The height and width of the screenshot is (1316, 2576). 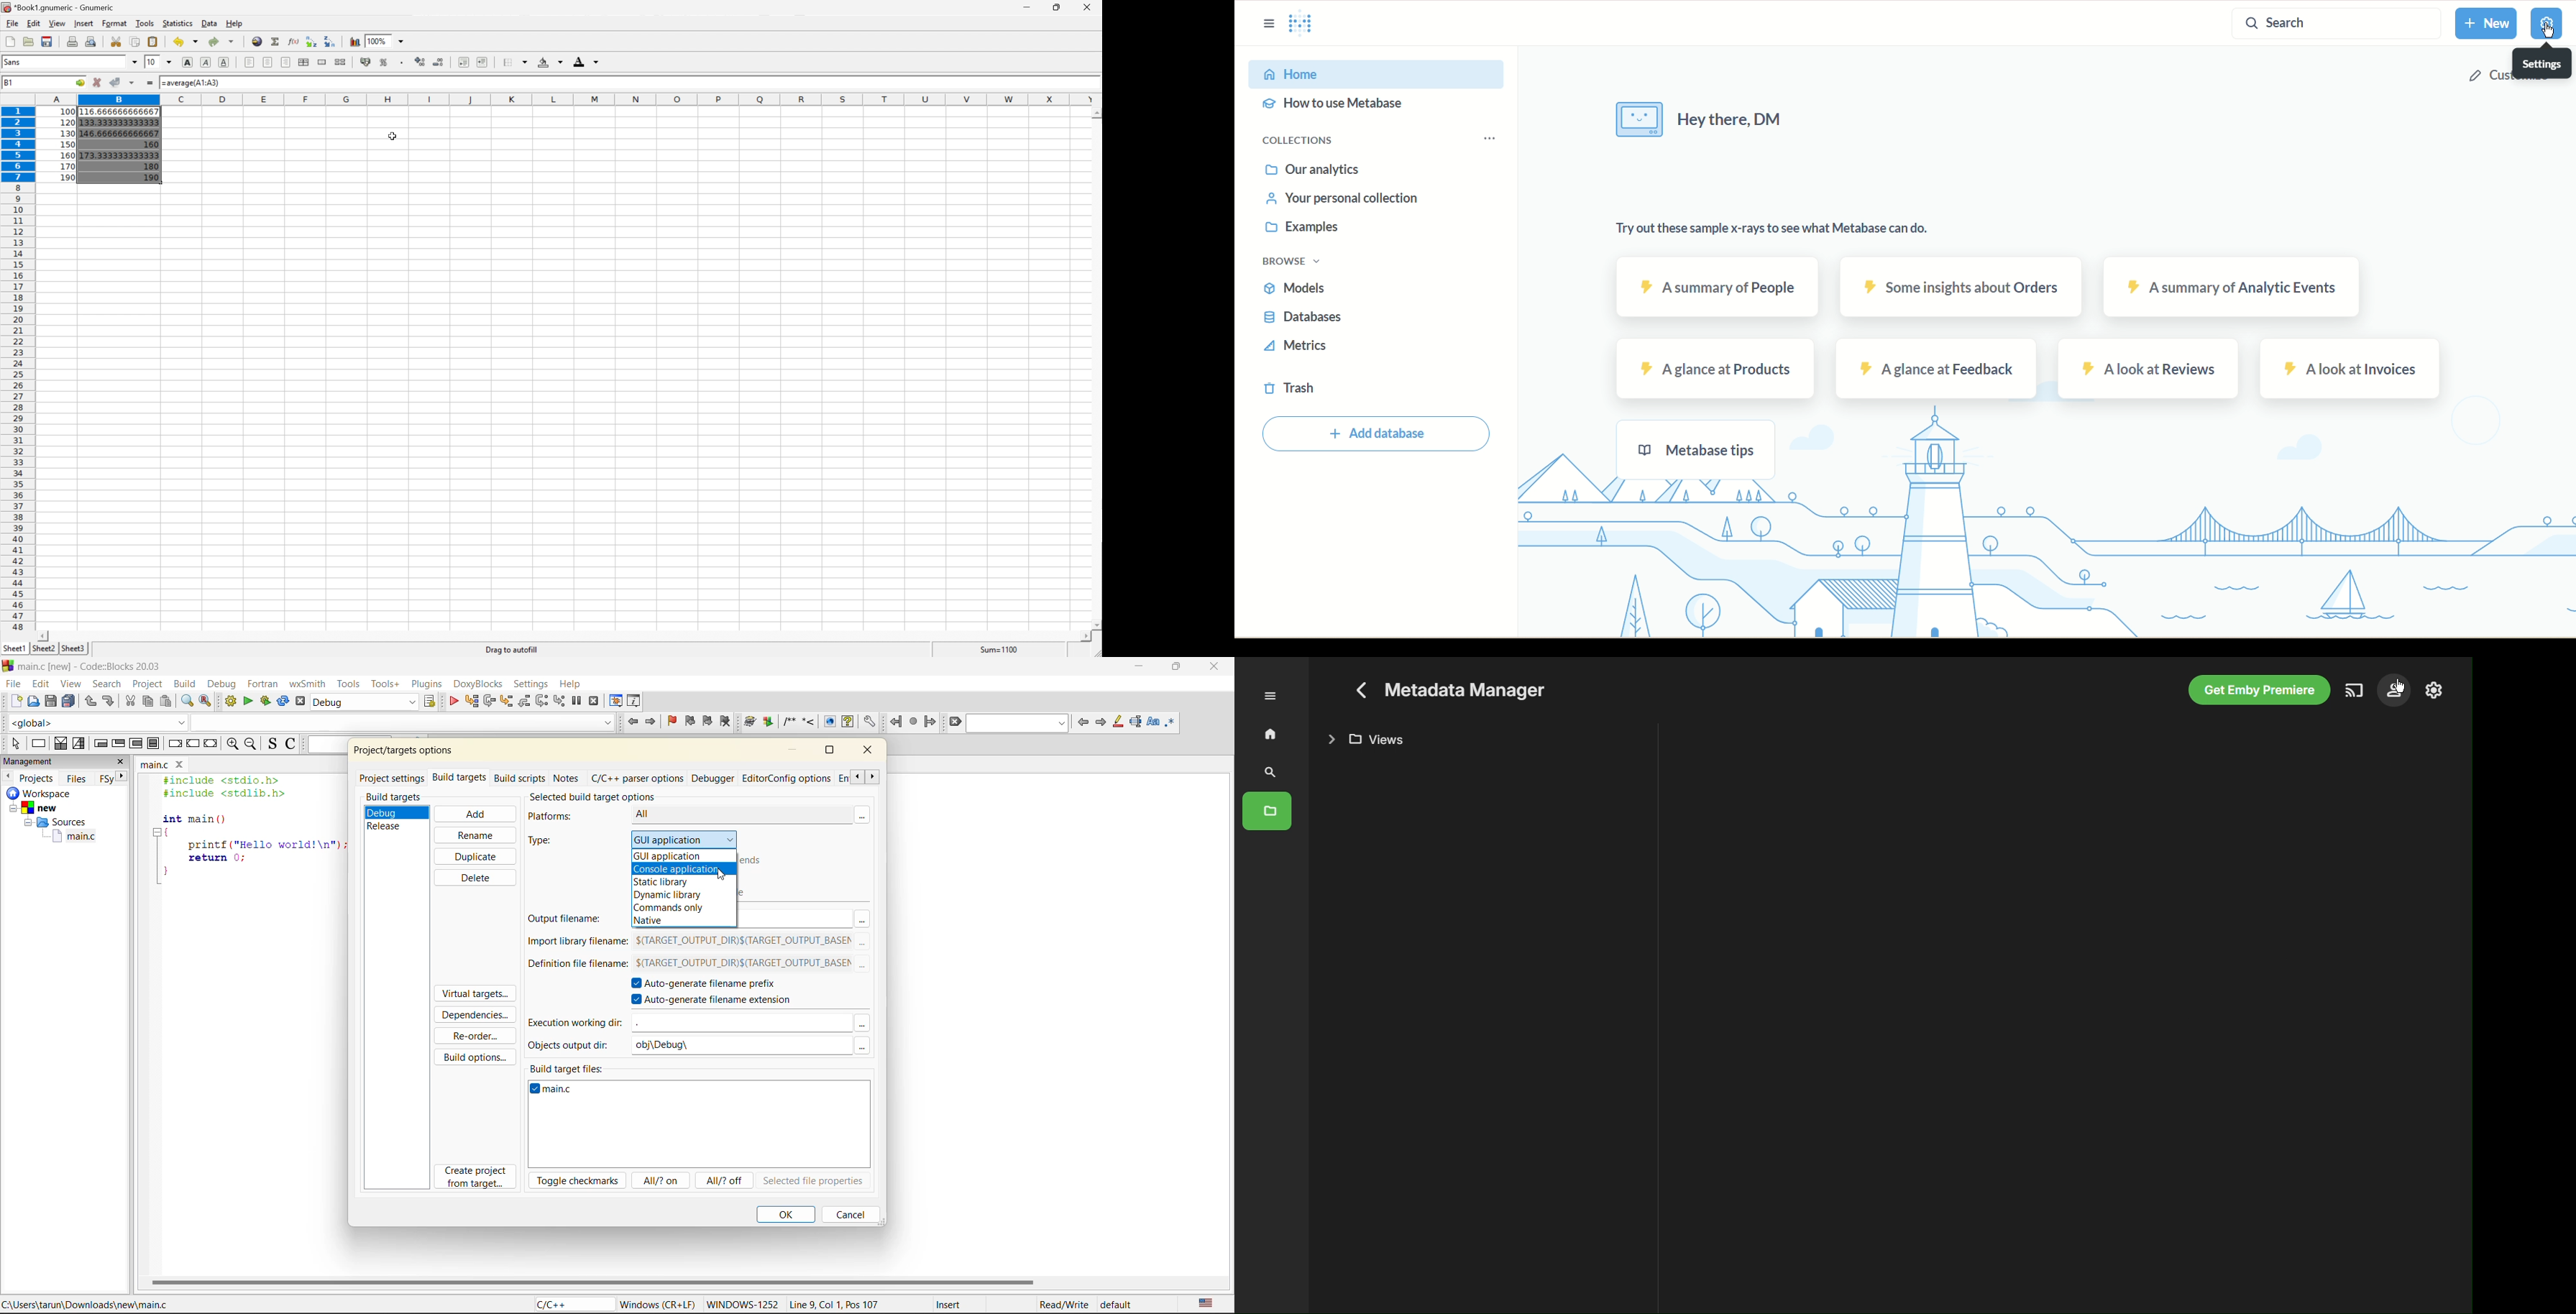 What do you see at coordinates (93, 41) in the screenshot?
I see `Print Preview` at bounding box center [93, 41].